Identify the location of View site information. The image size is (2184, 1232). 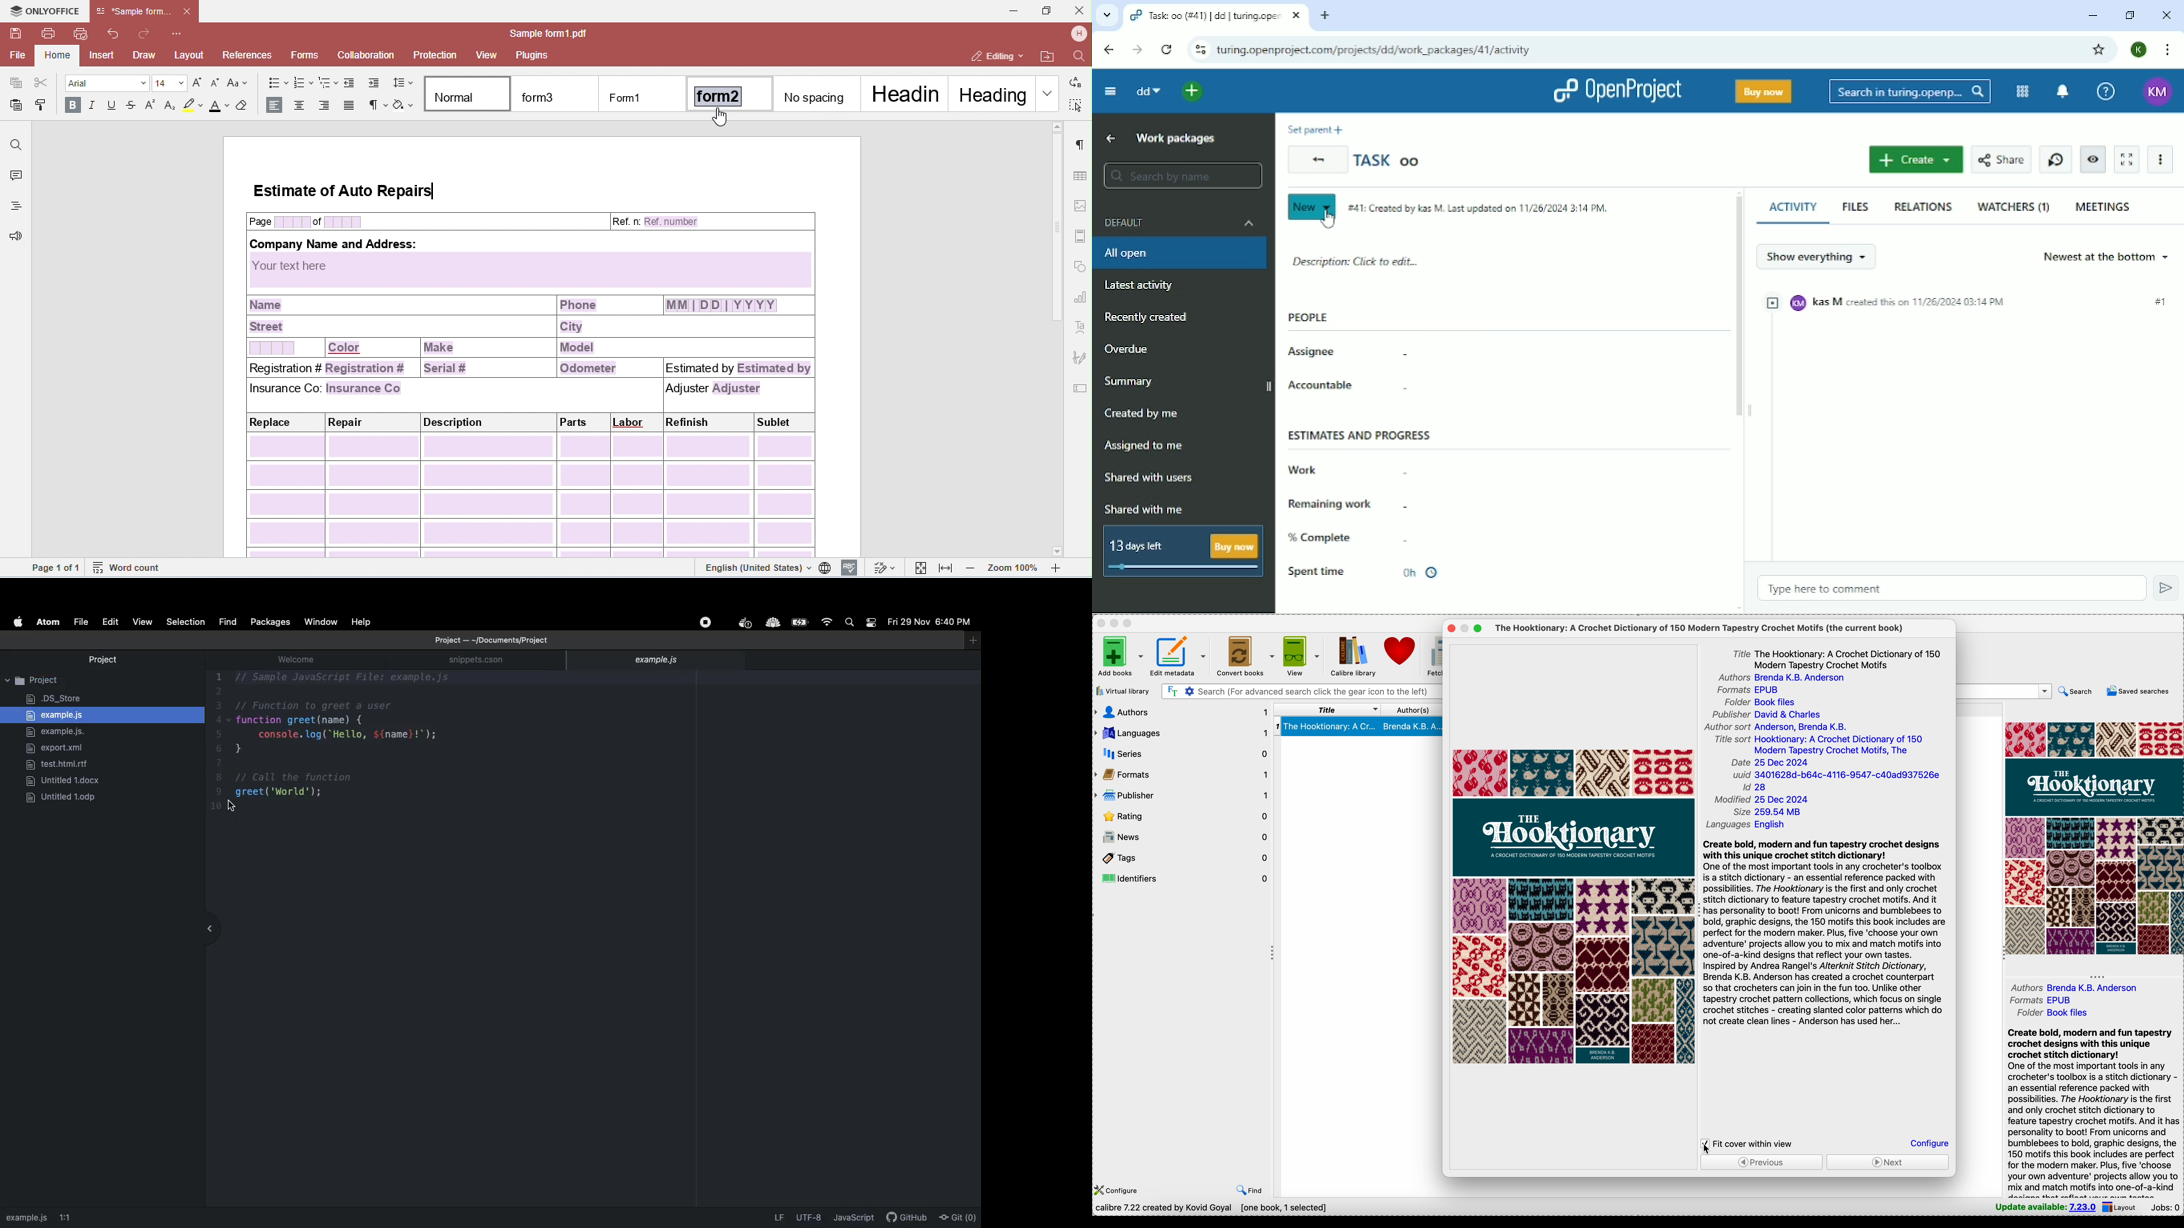
(1200, 50).